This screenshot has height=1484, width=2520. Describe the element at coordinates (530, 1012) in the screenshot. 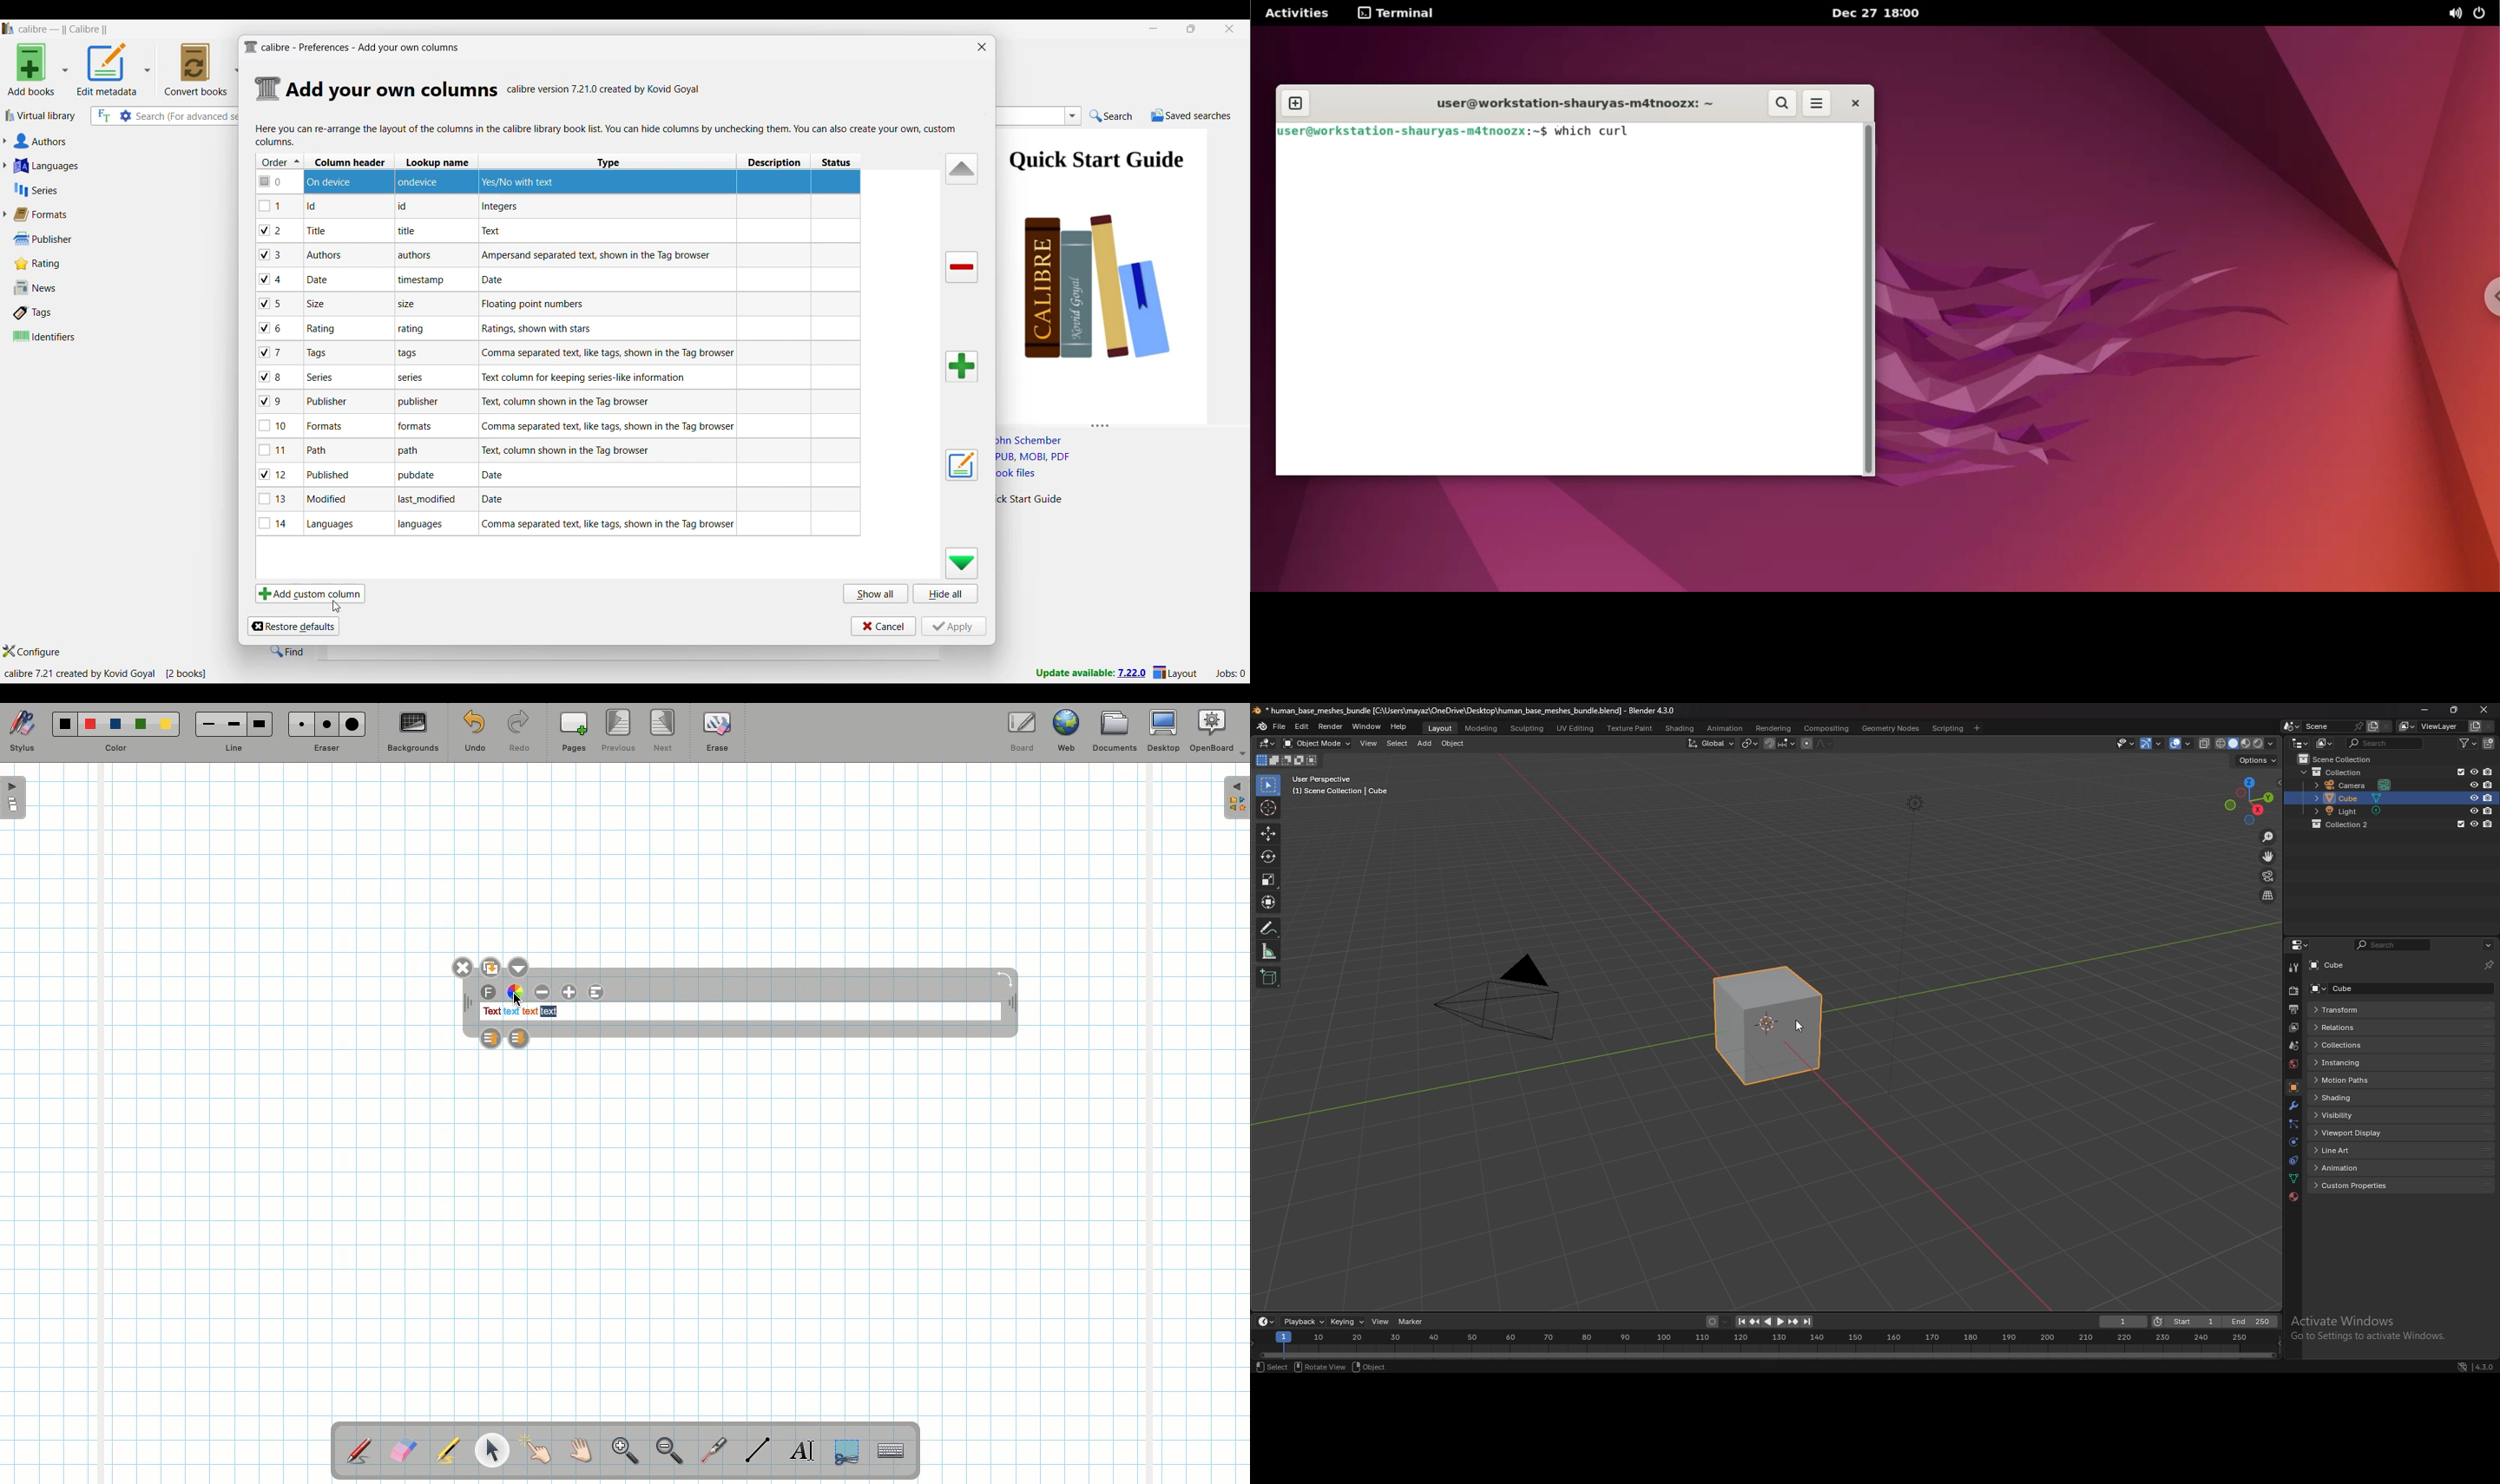

I see `text` at that location.